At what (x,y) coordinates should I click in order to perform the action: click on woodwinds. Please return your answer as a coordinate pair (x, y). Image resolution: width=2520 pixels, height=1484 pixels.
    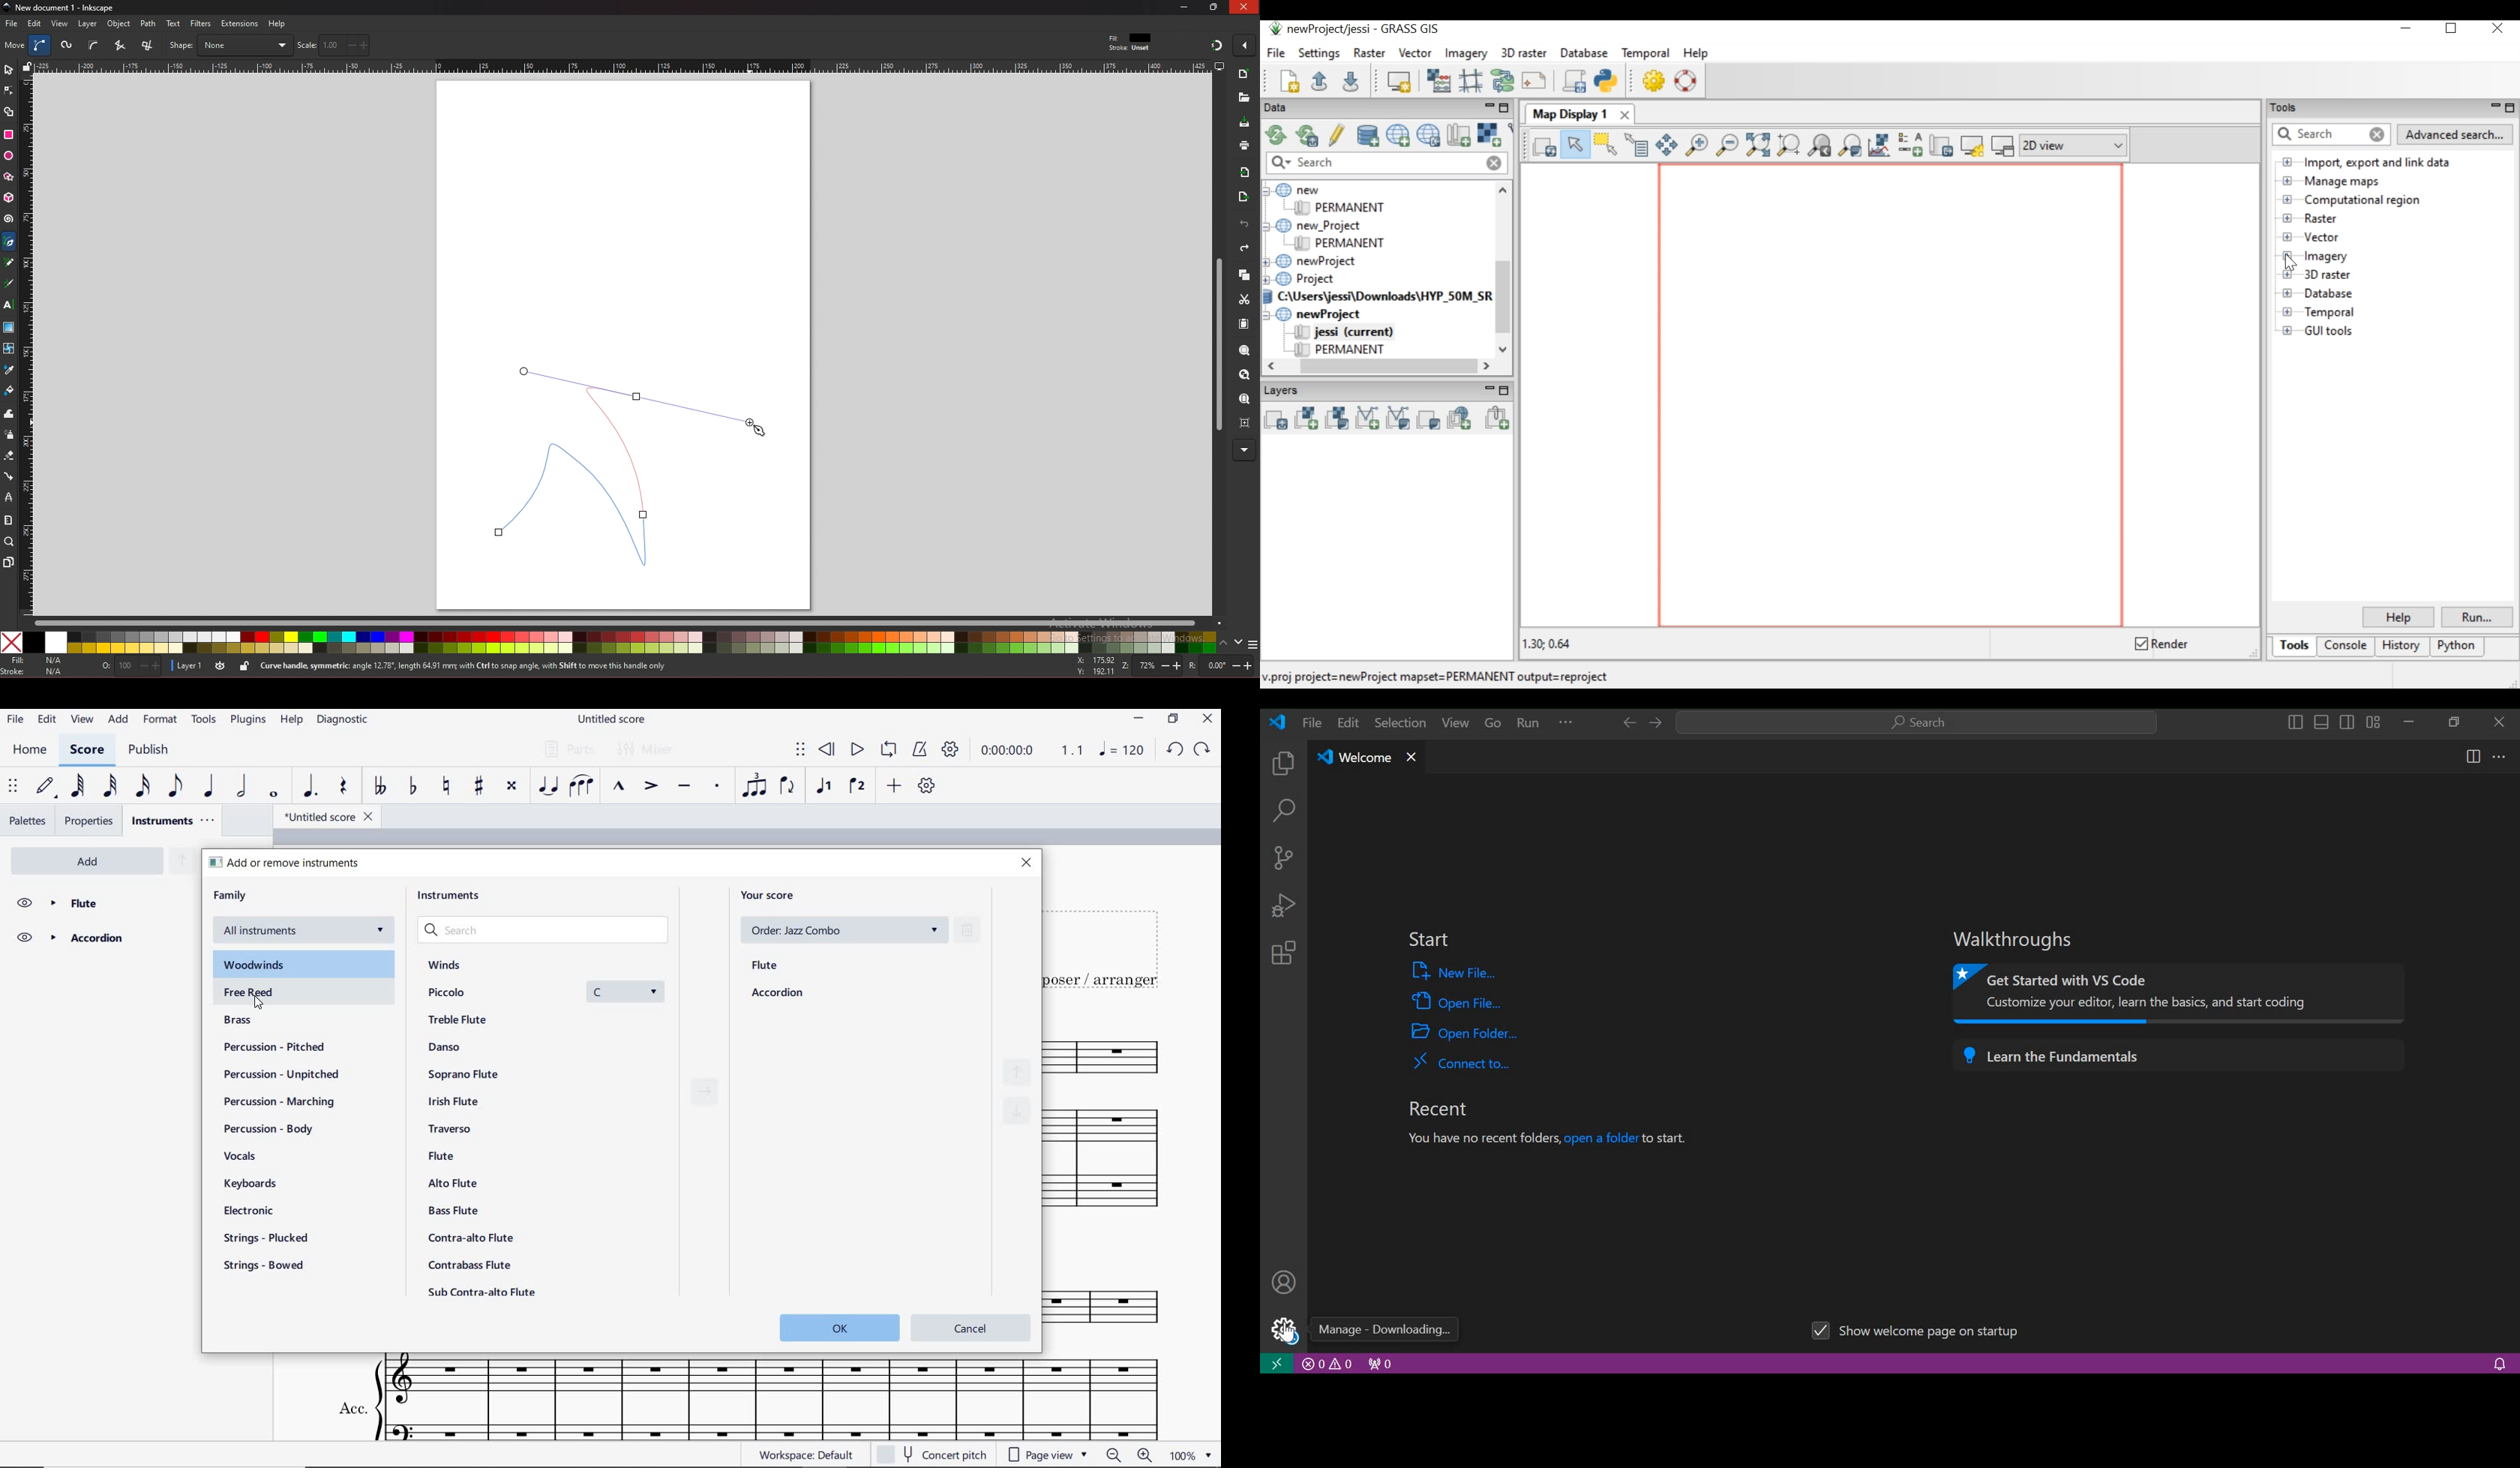
    Looking at the image, I should click on (259, 967).